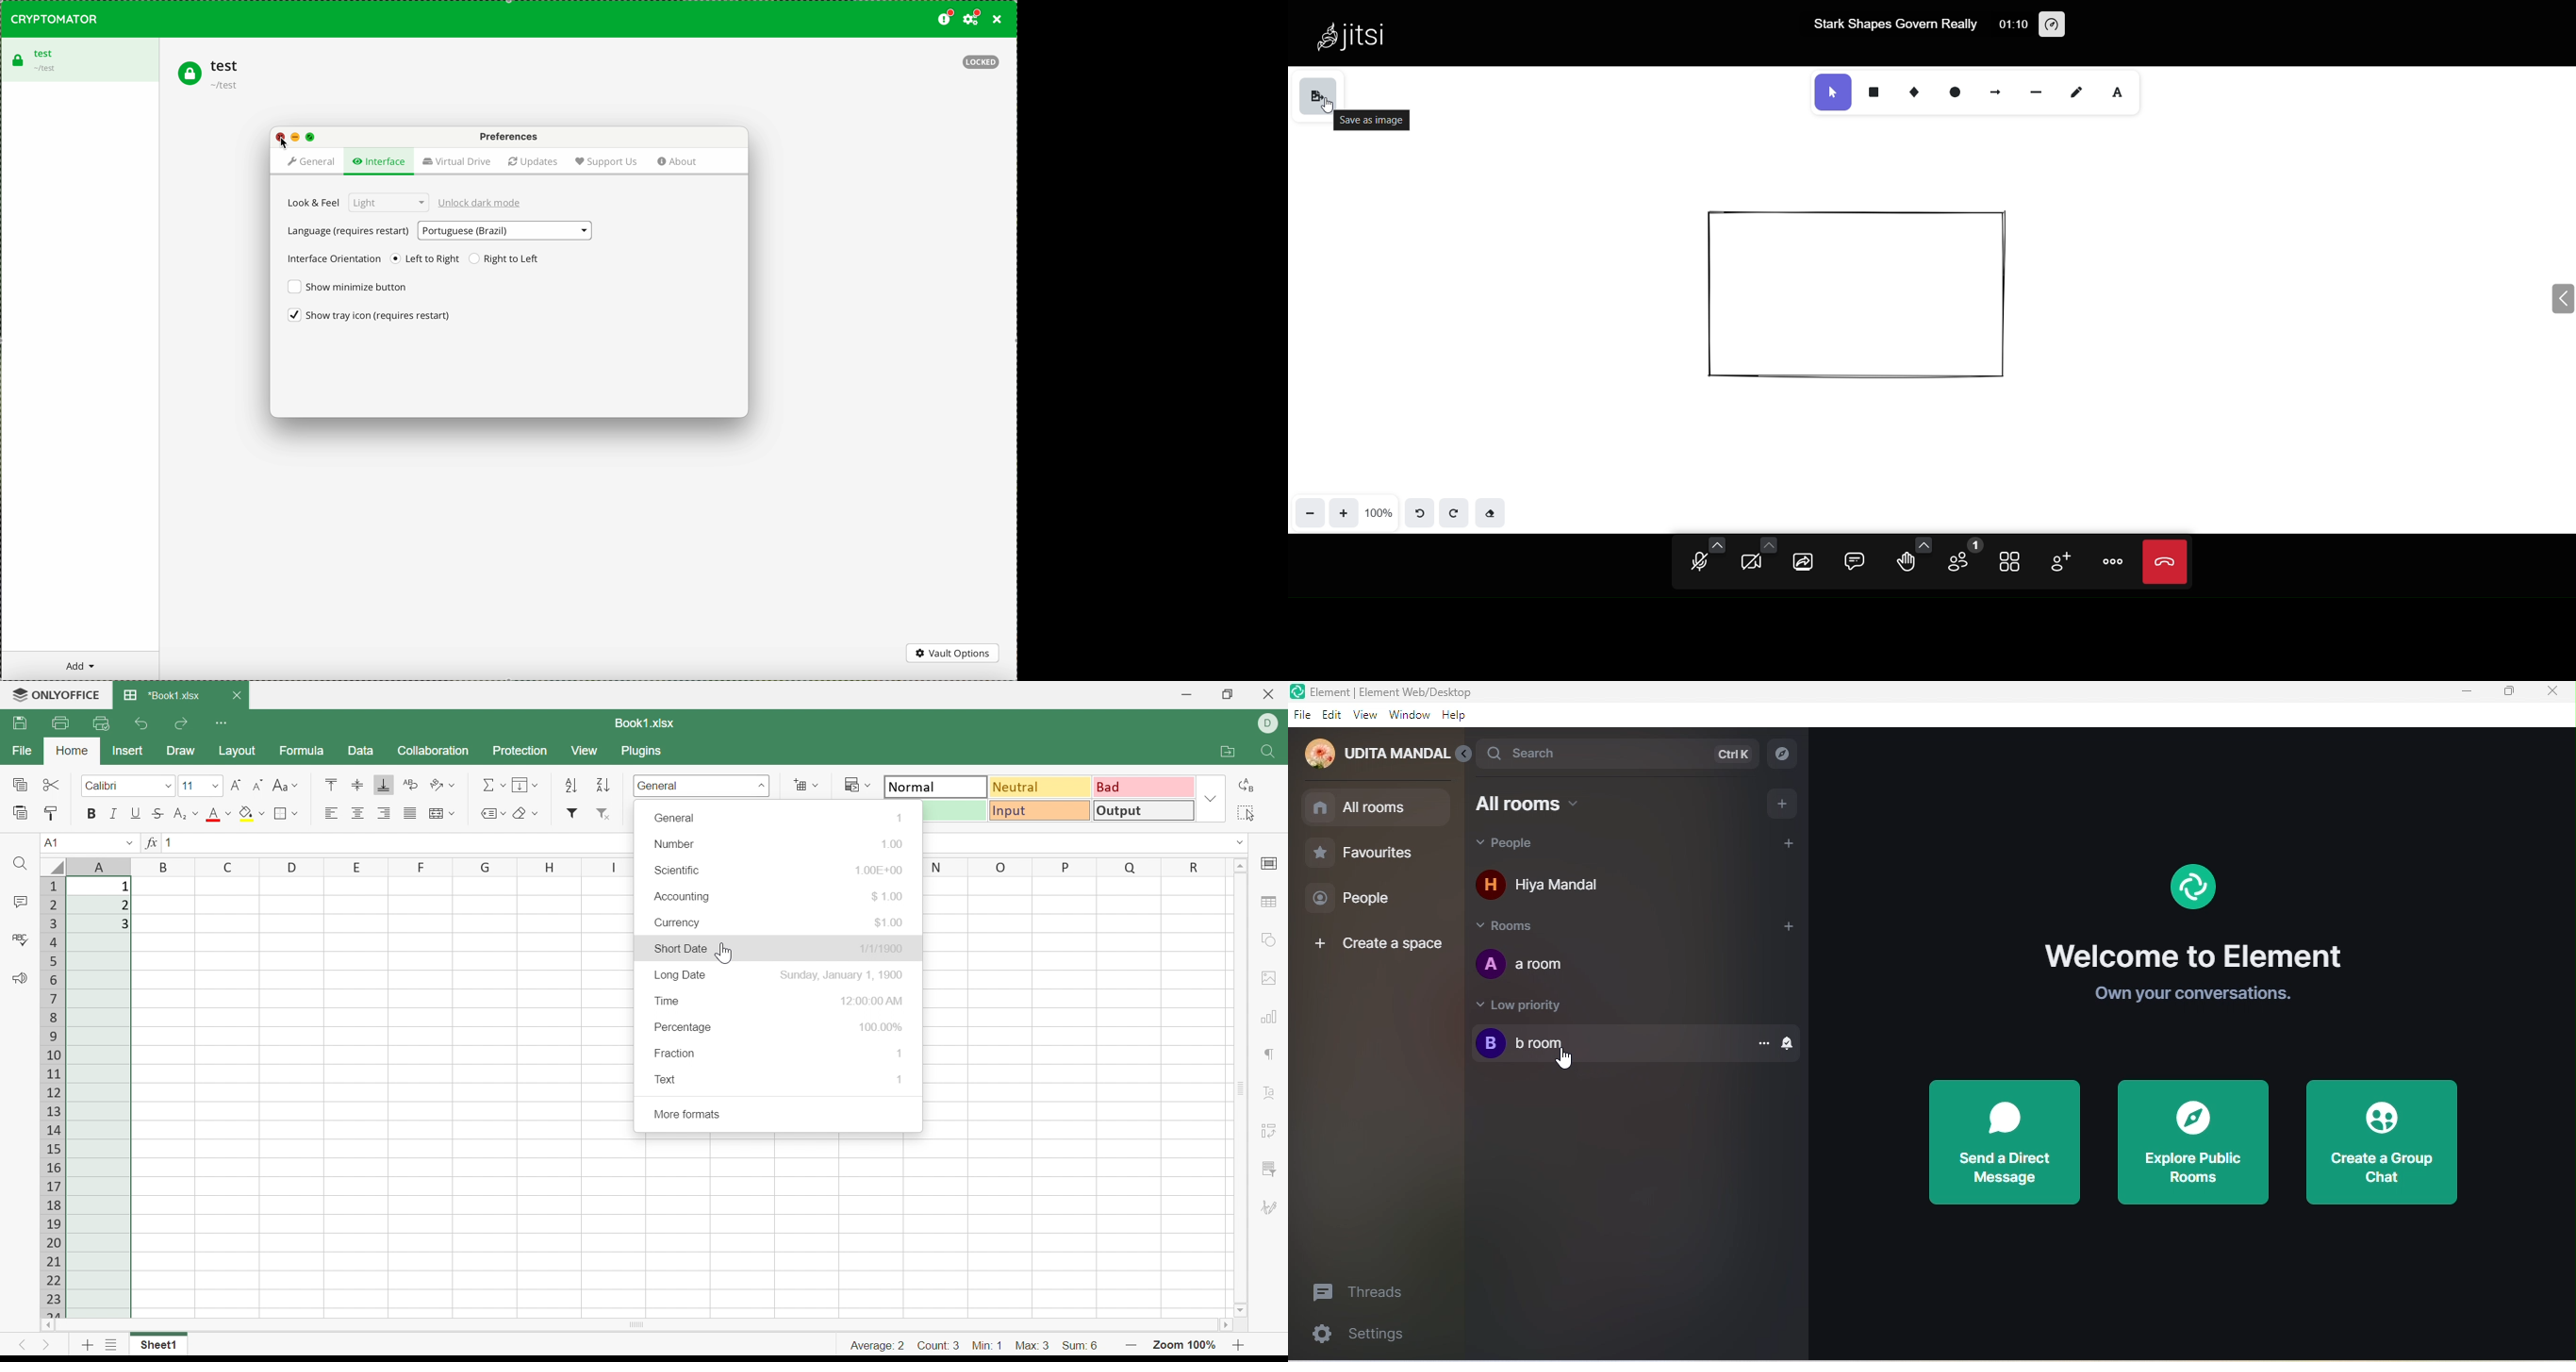 The width and height of the screenshot is (2576, 1372). I want to click on Bold, so click(93, 812).